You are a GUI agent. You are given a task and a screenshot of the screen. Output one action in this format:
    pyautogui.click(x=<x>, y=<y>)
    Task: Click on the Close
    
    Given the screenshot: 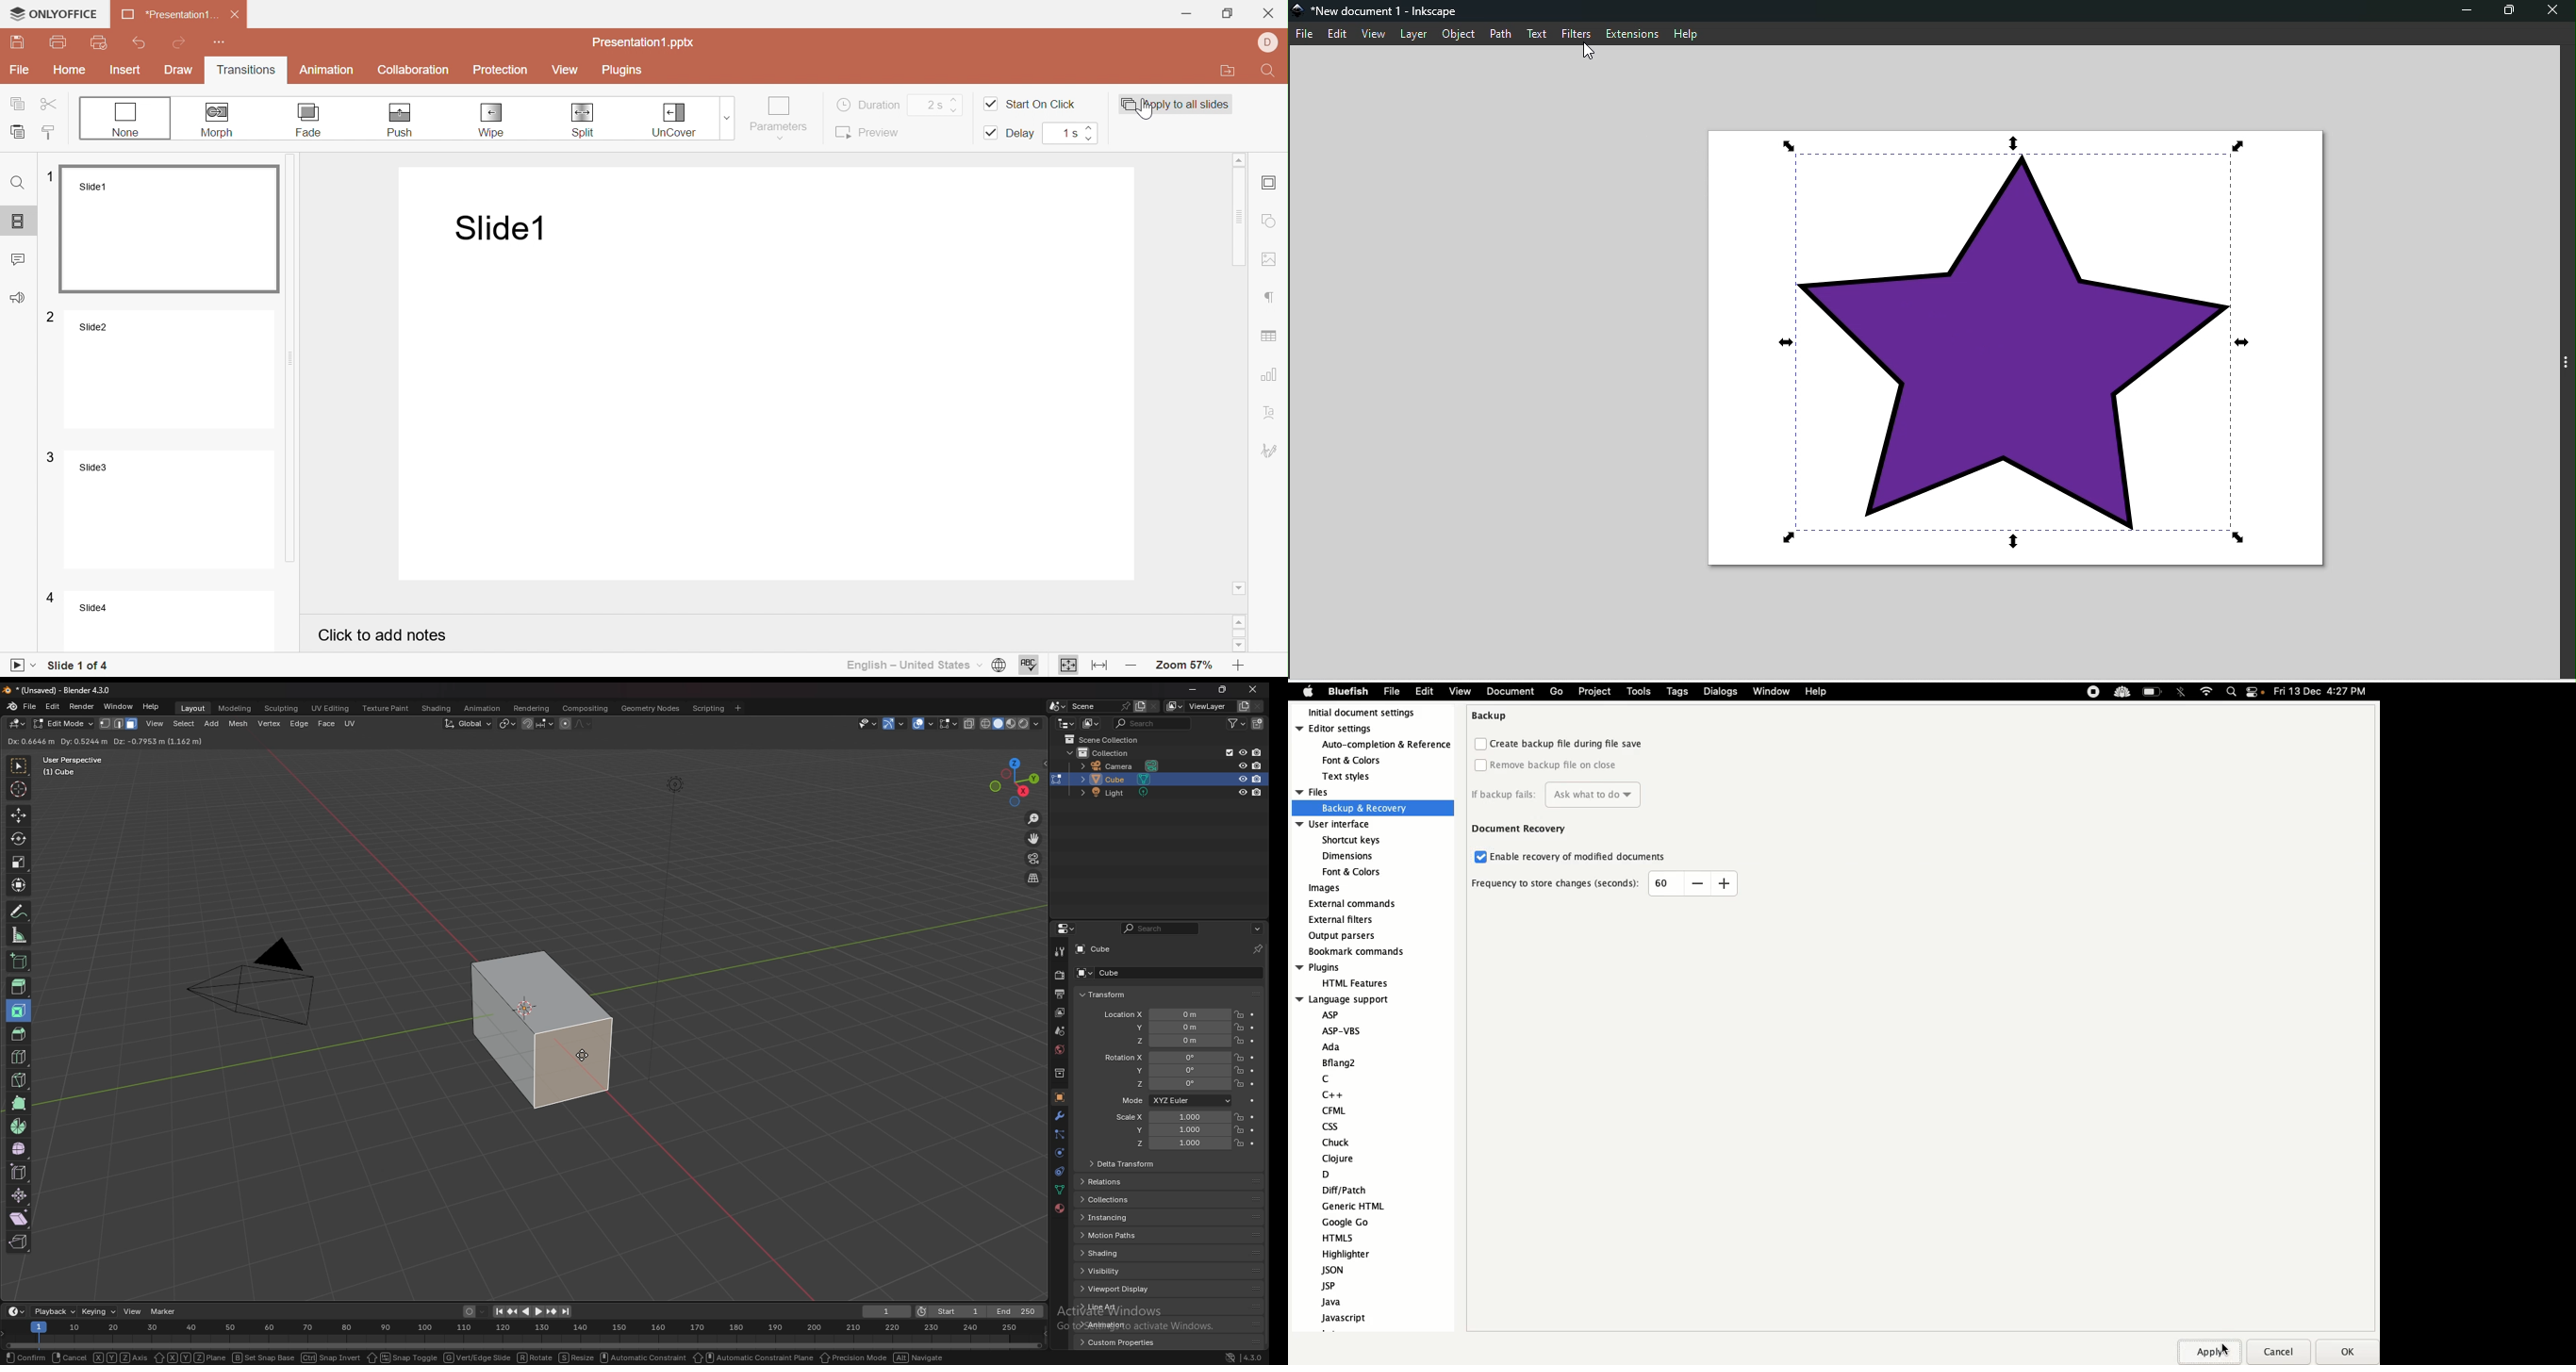 What is the action you would take?
    pyautogui.click(x=1269, y=13)
    